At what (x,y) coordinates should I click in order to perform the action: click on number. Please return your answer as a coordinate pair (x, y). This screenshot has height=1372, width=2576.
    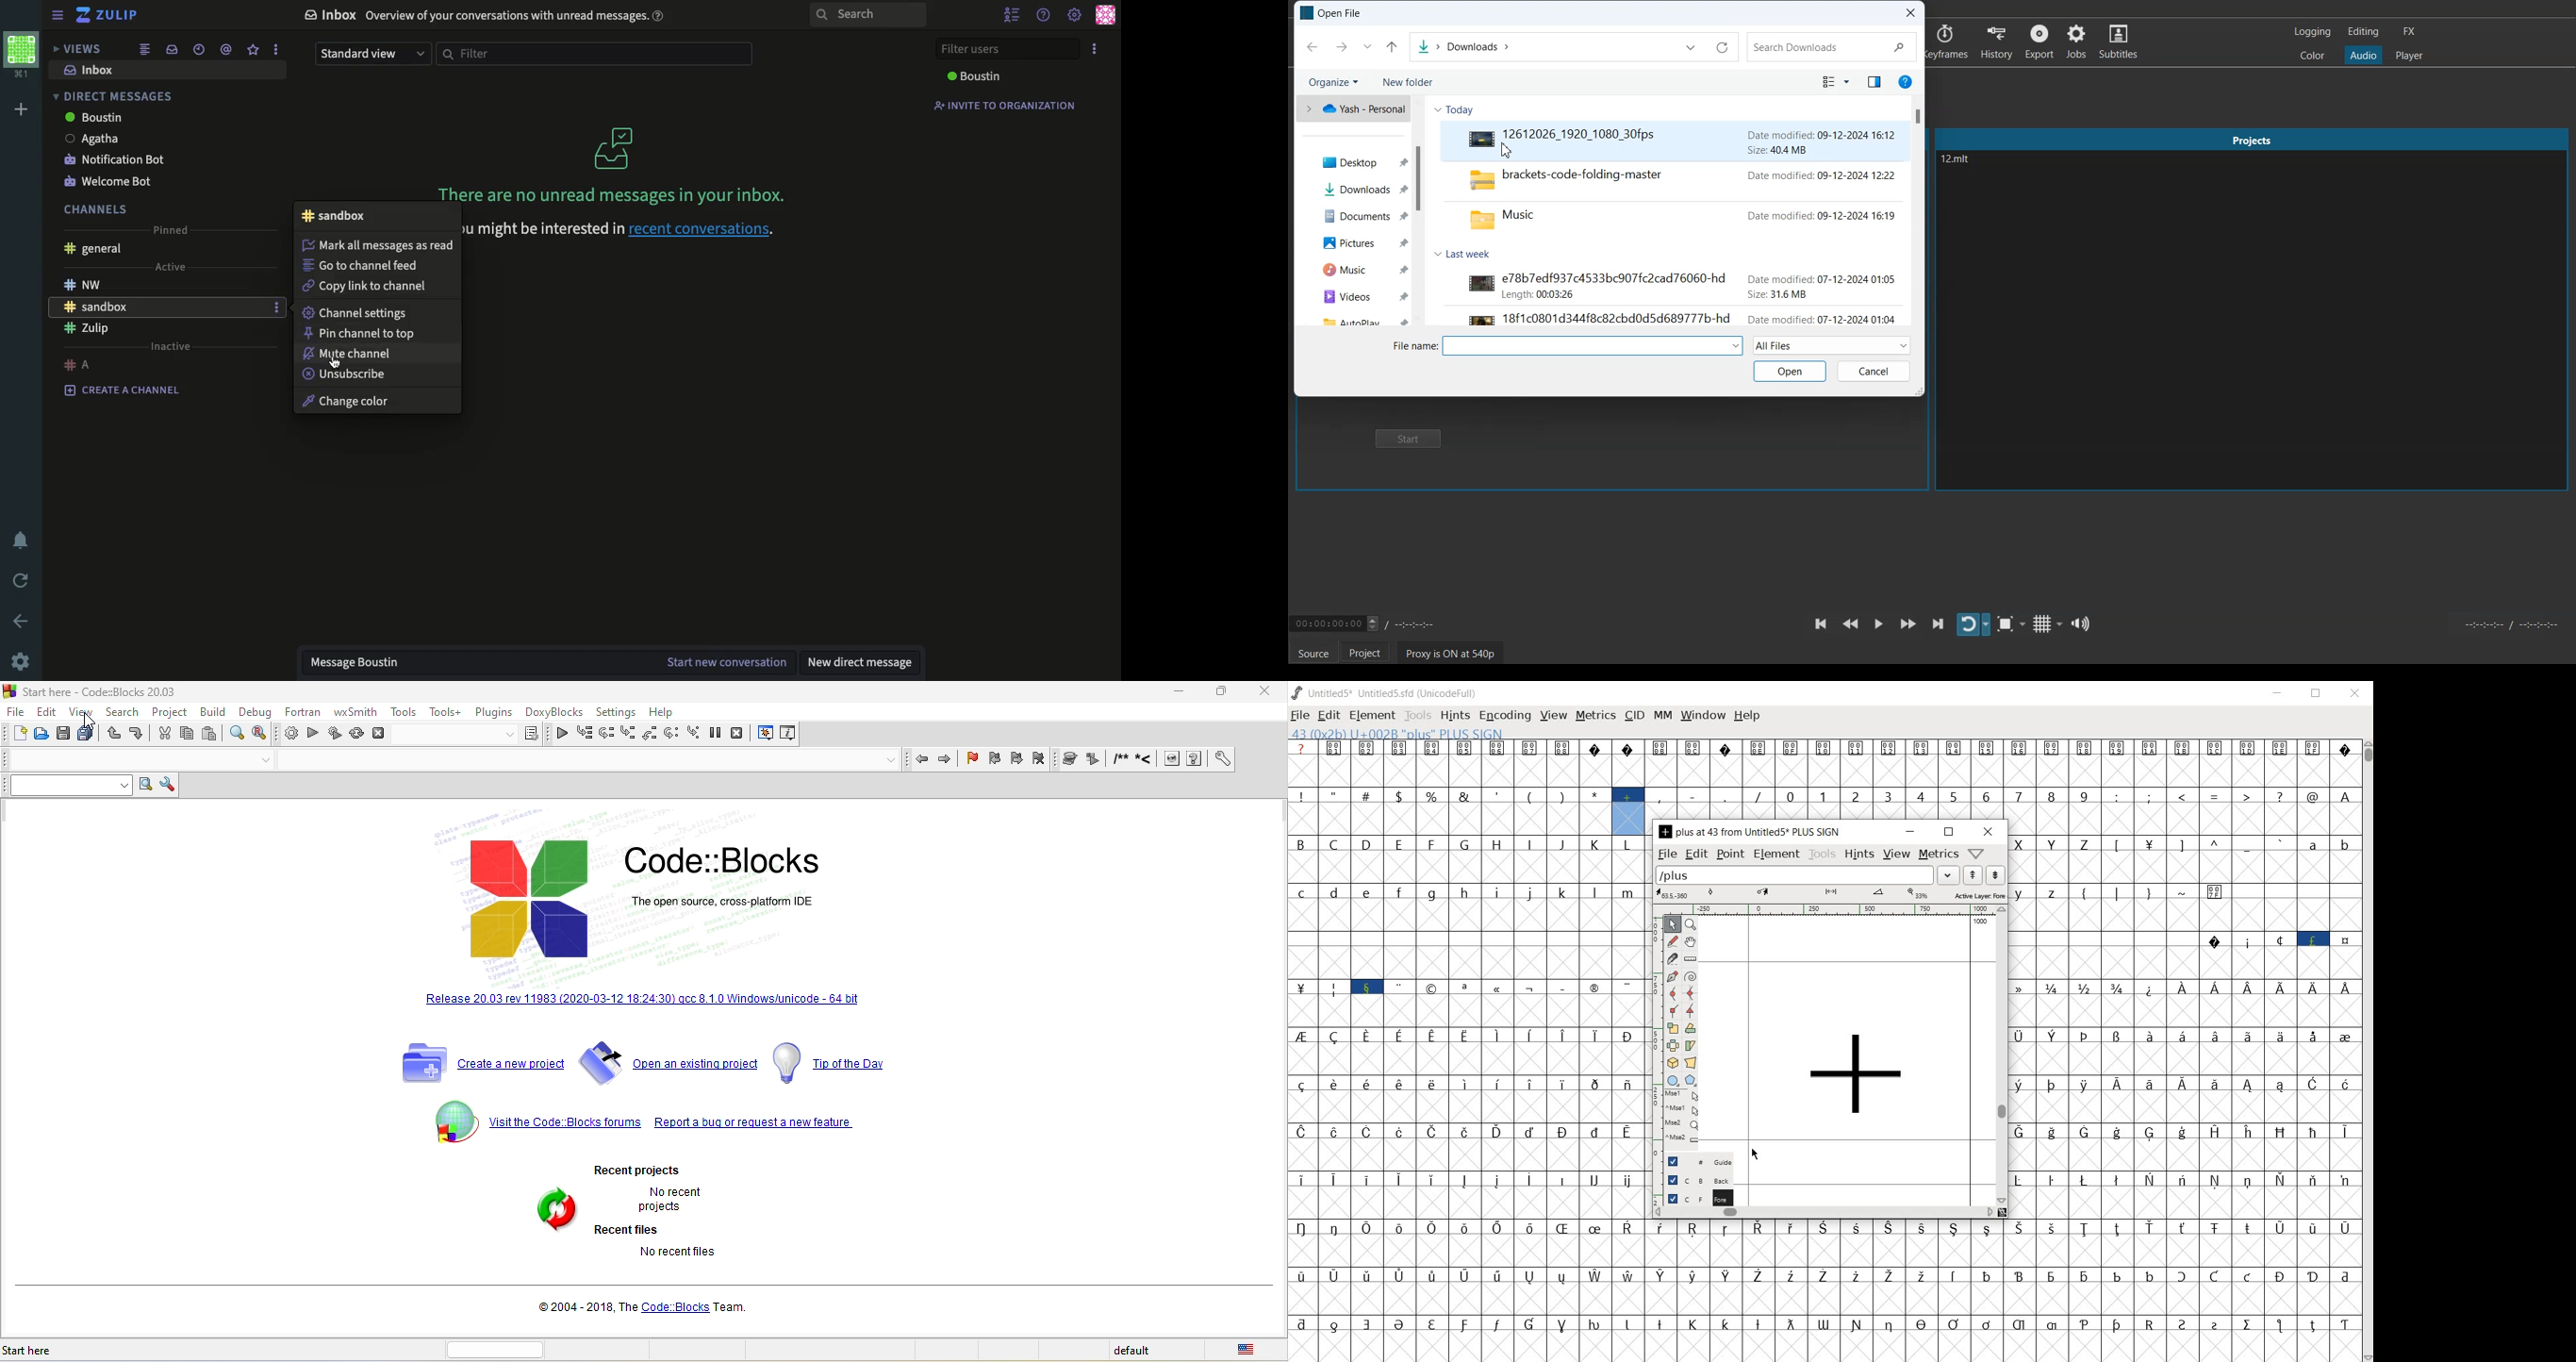
    Looking at the image, I should click on (1938, 805).